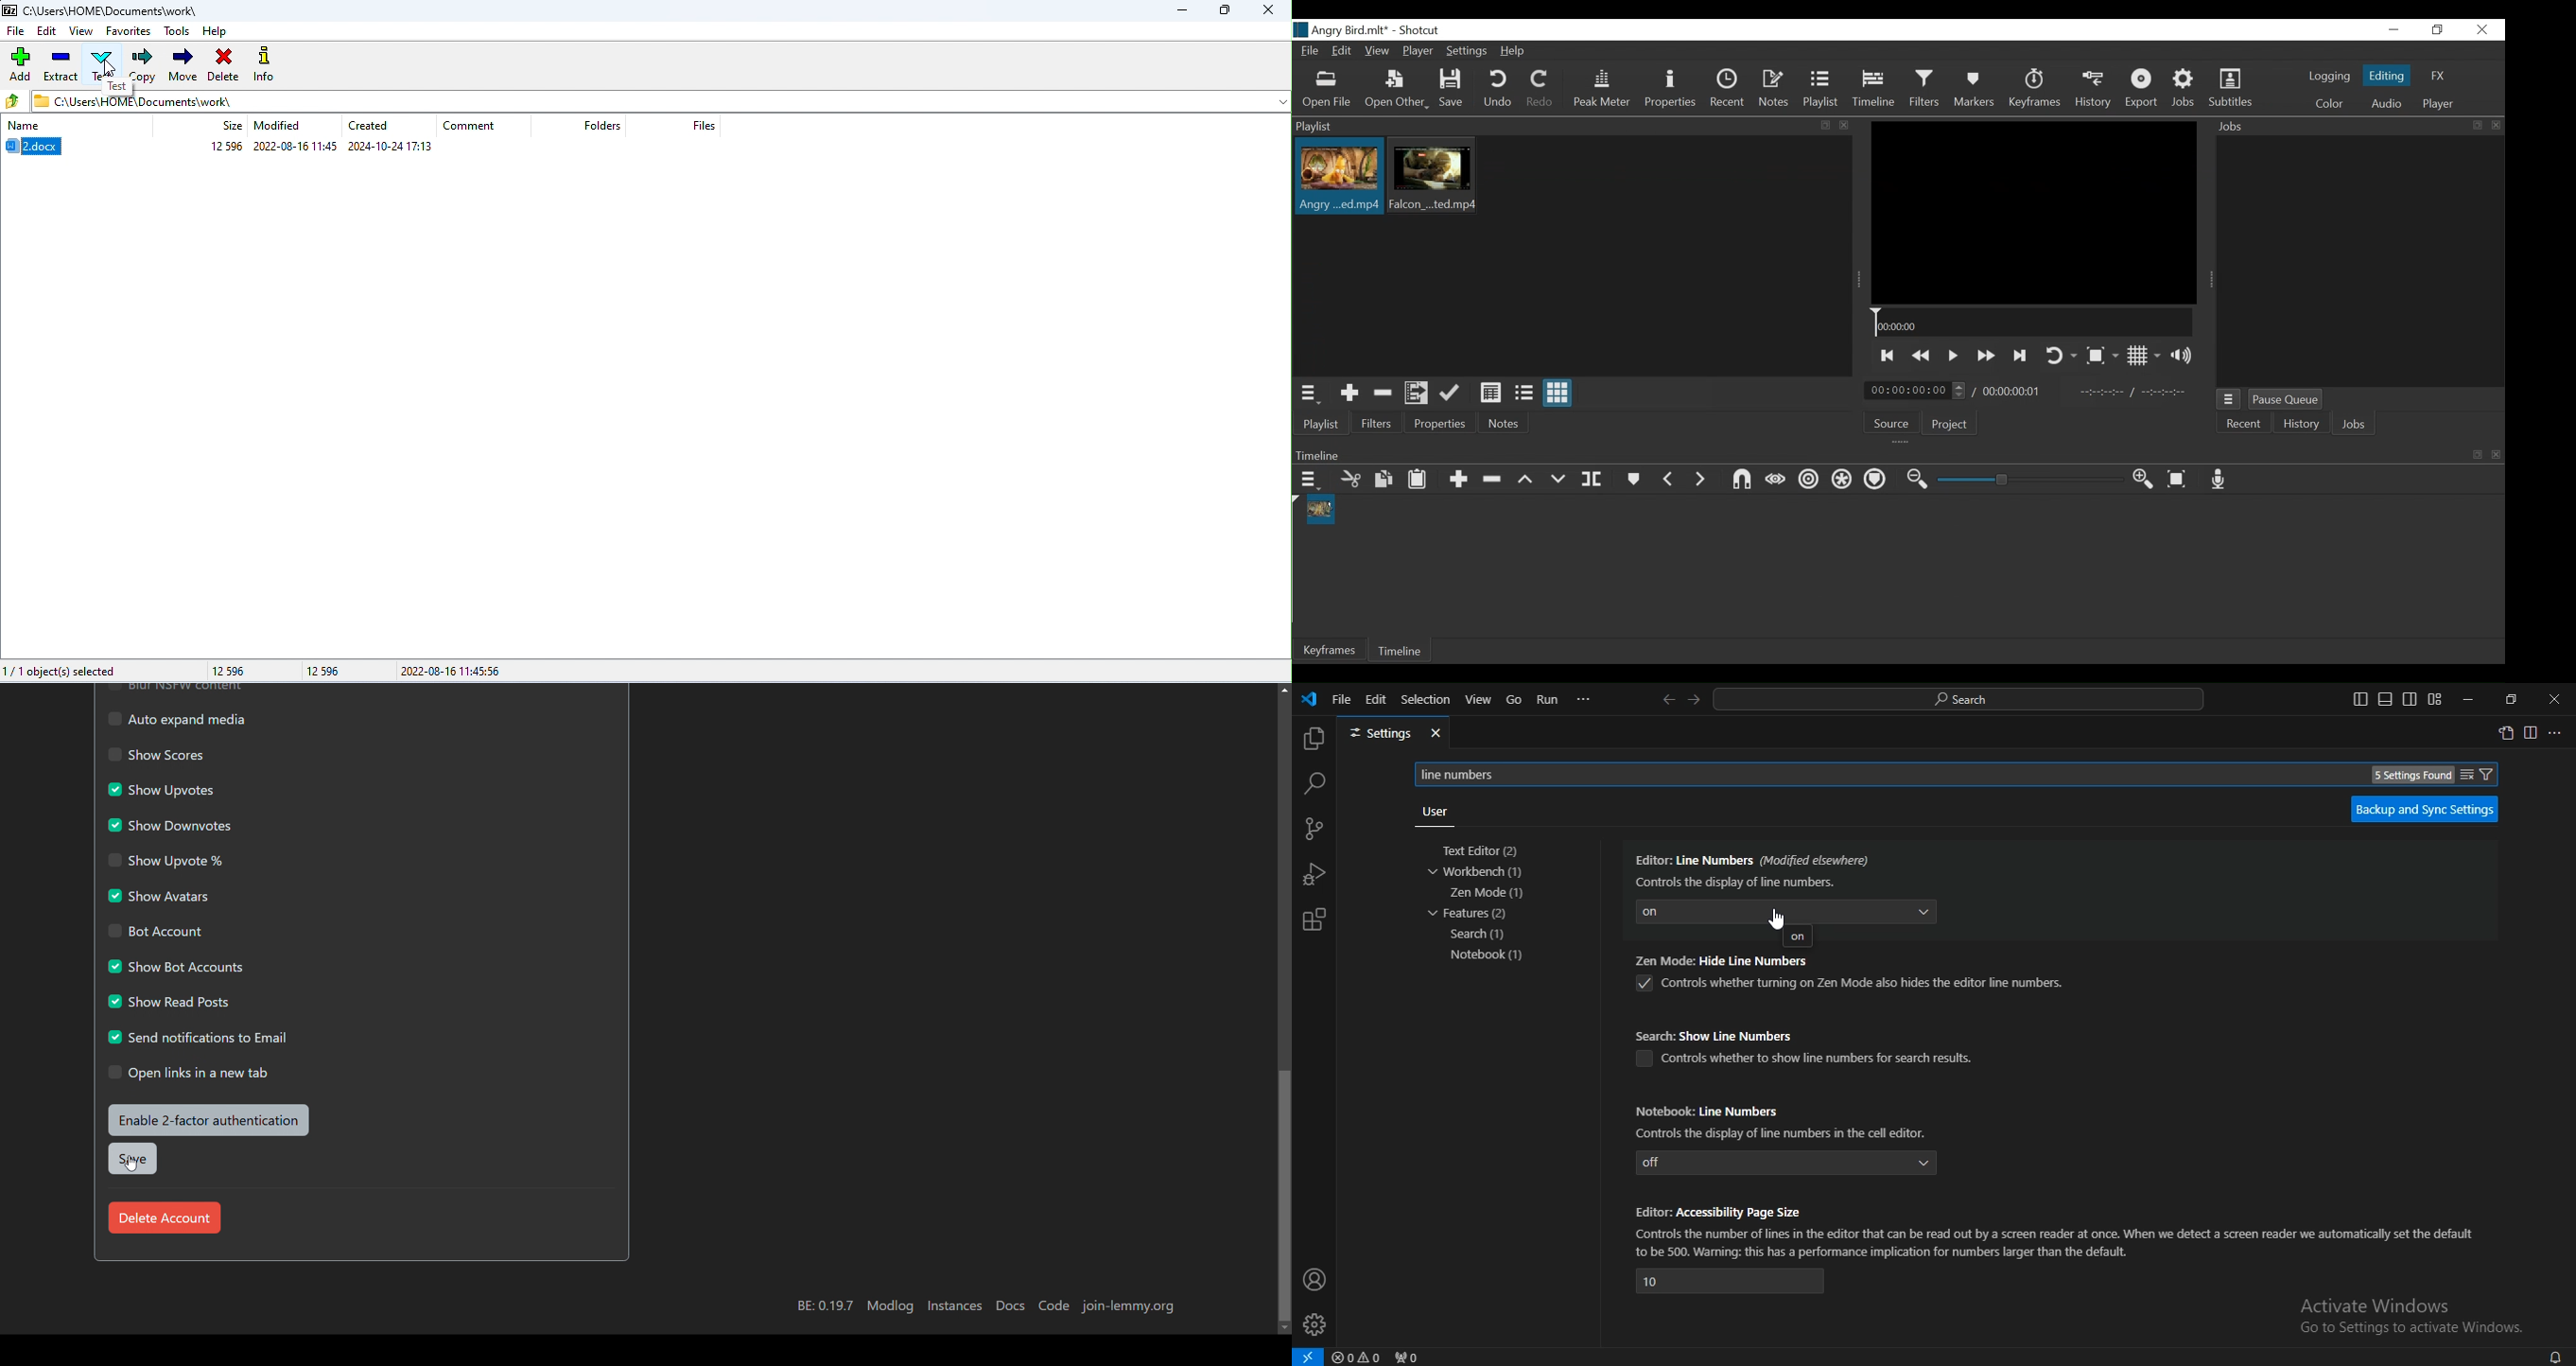 This screenshot has width=2576, height=1372. Describe the element at coordinates (1461, 480) in the screenshot. I see `Append` at that location.